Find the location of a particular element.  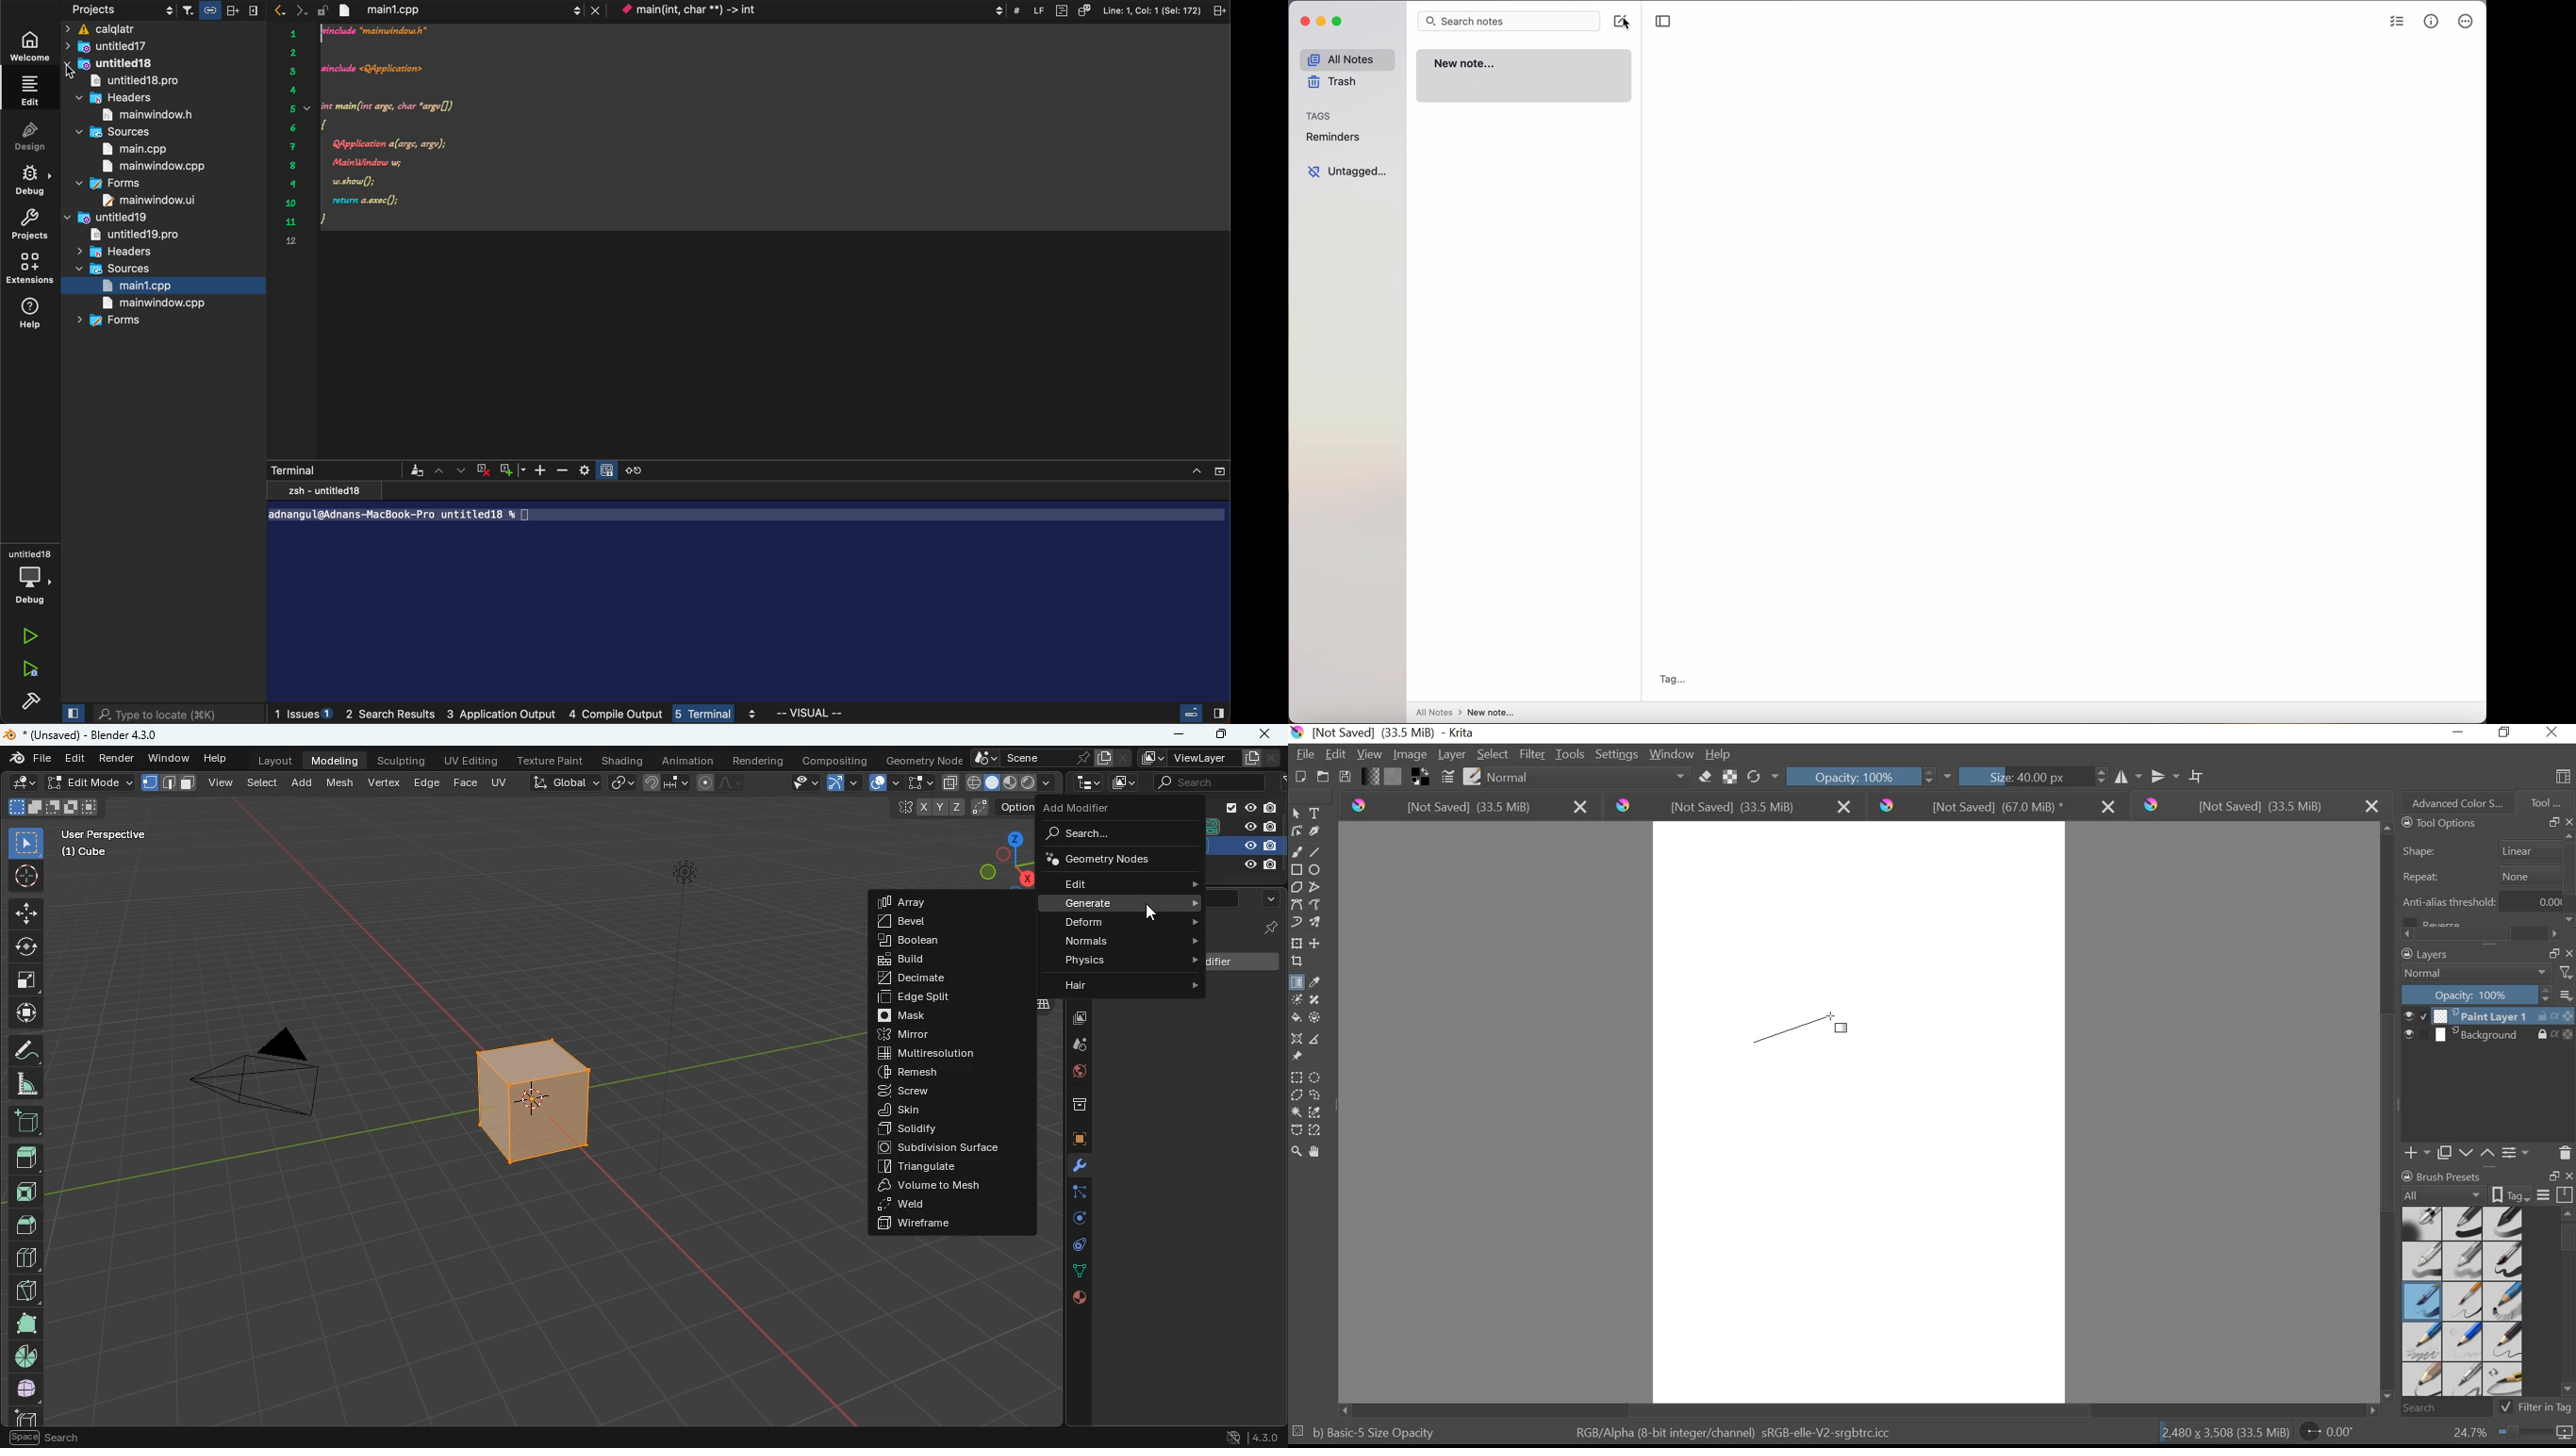

more options is located at coordinates (2466, 23).